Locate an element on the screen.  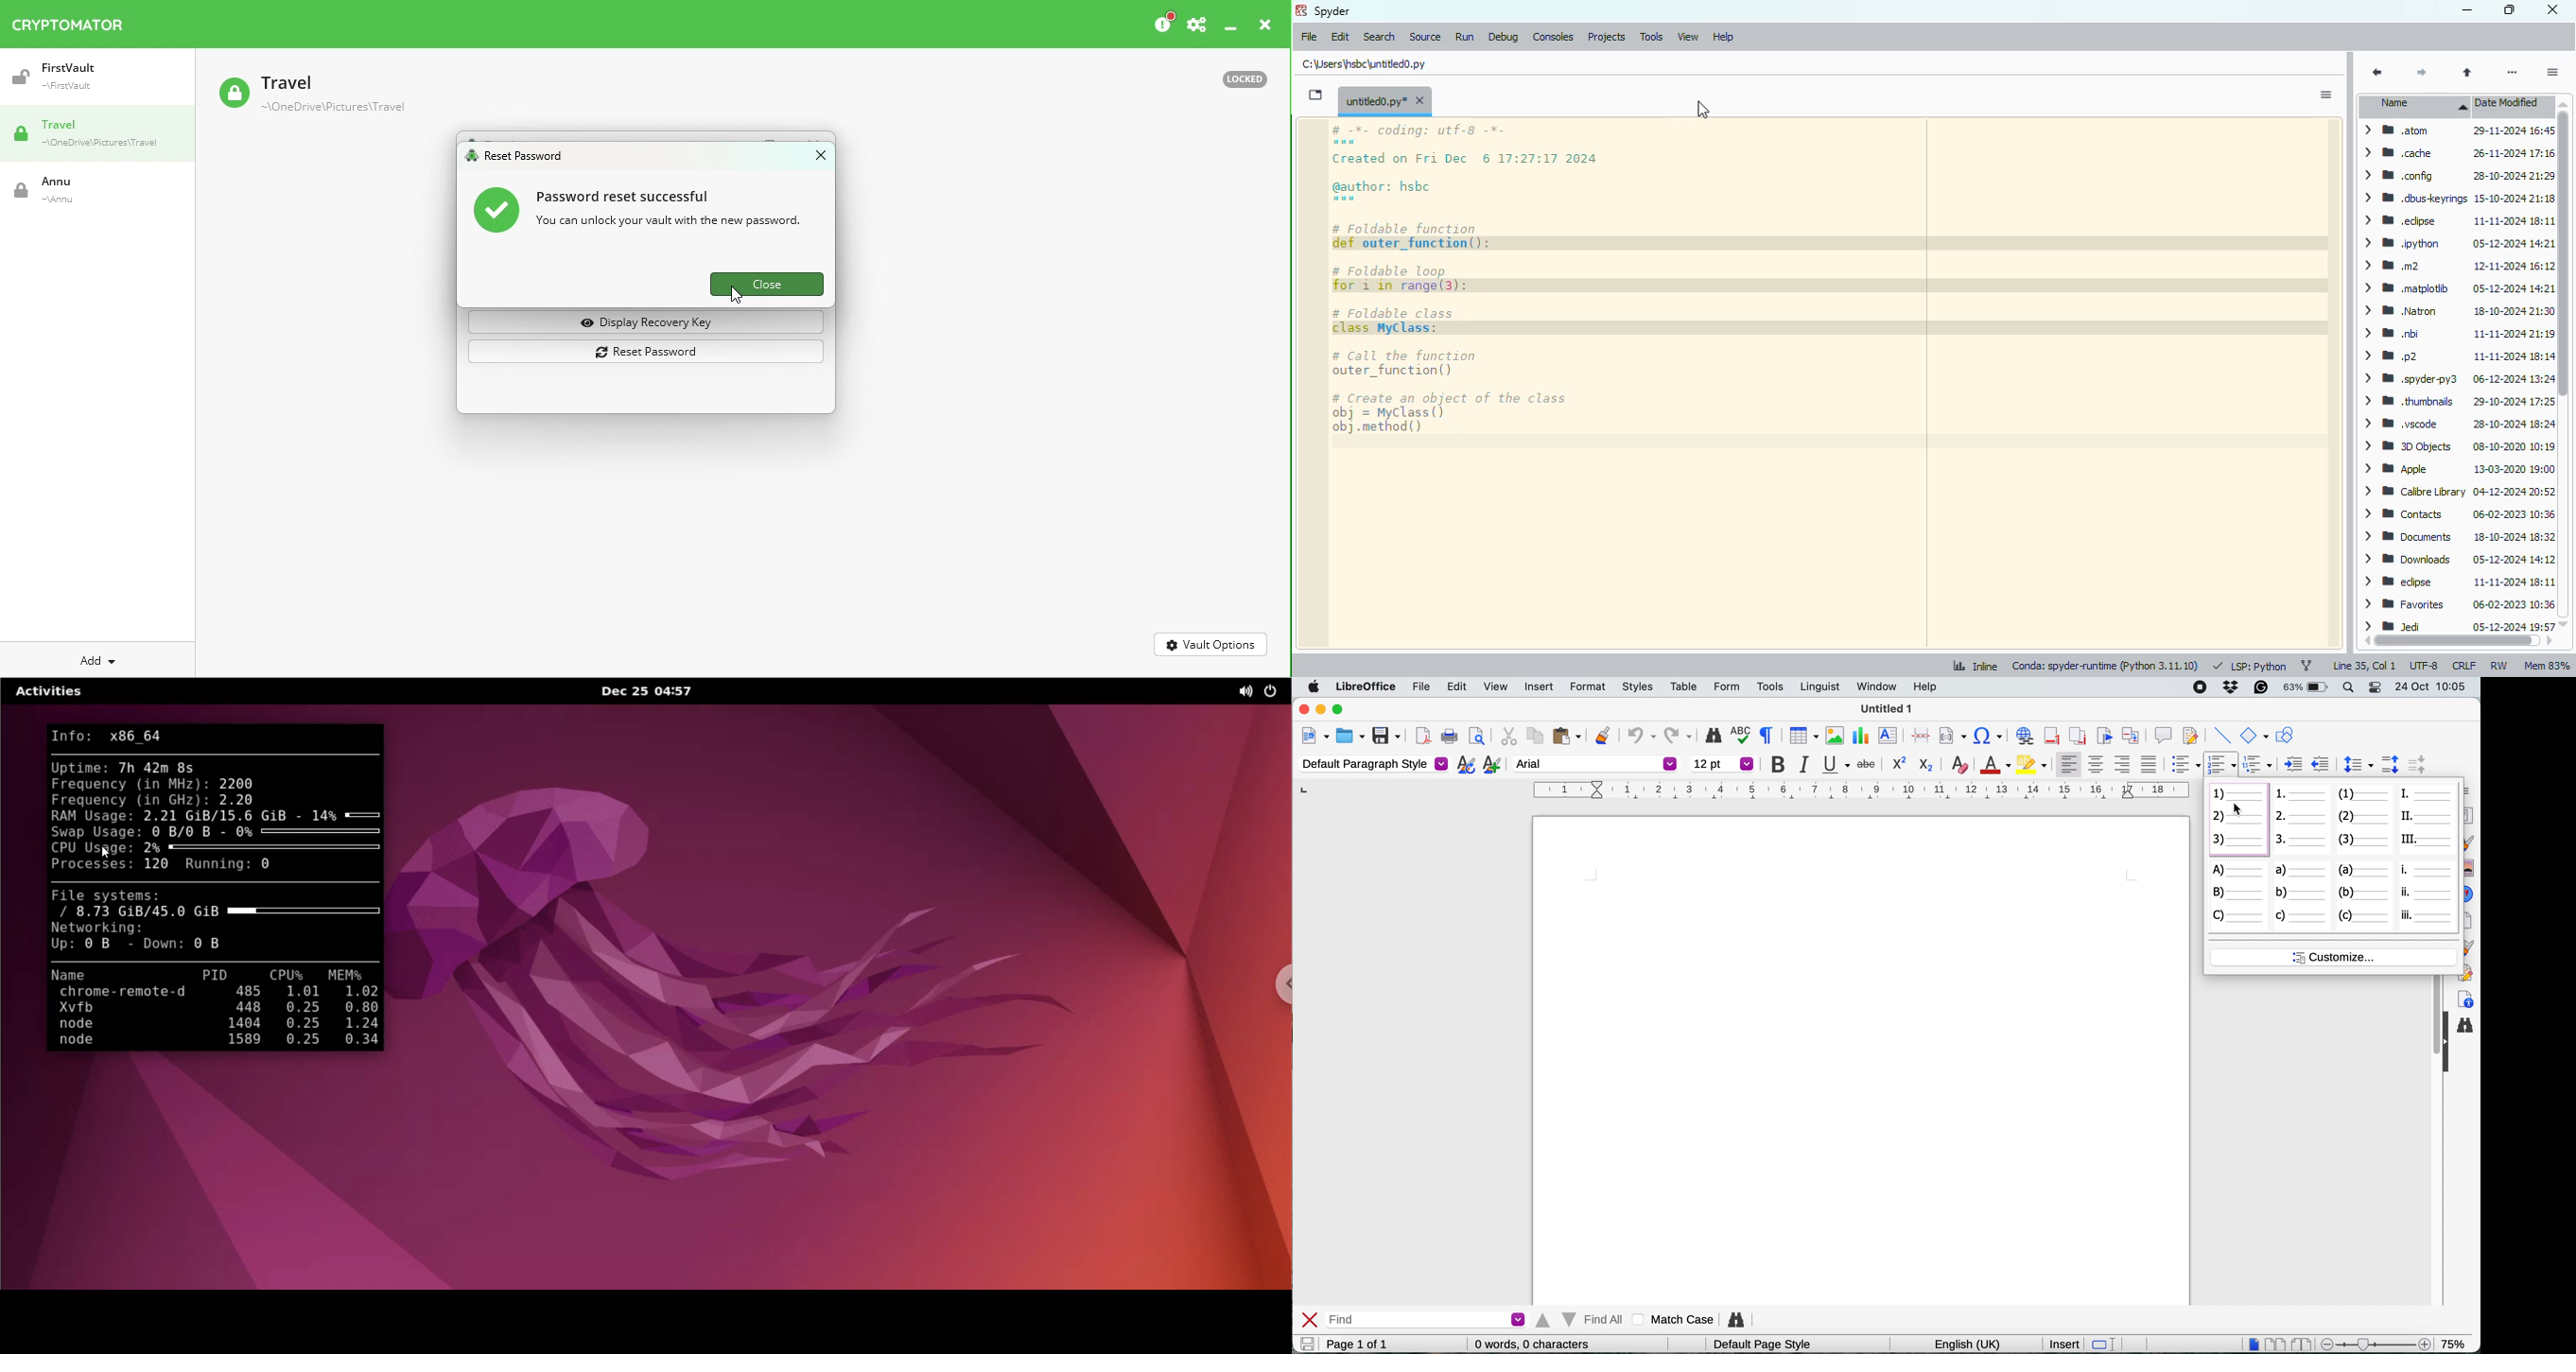
clear direct formatting is located at coordinates (1961, 764).